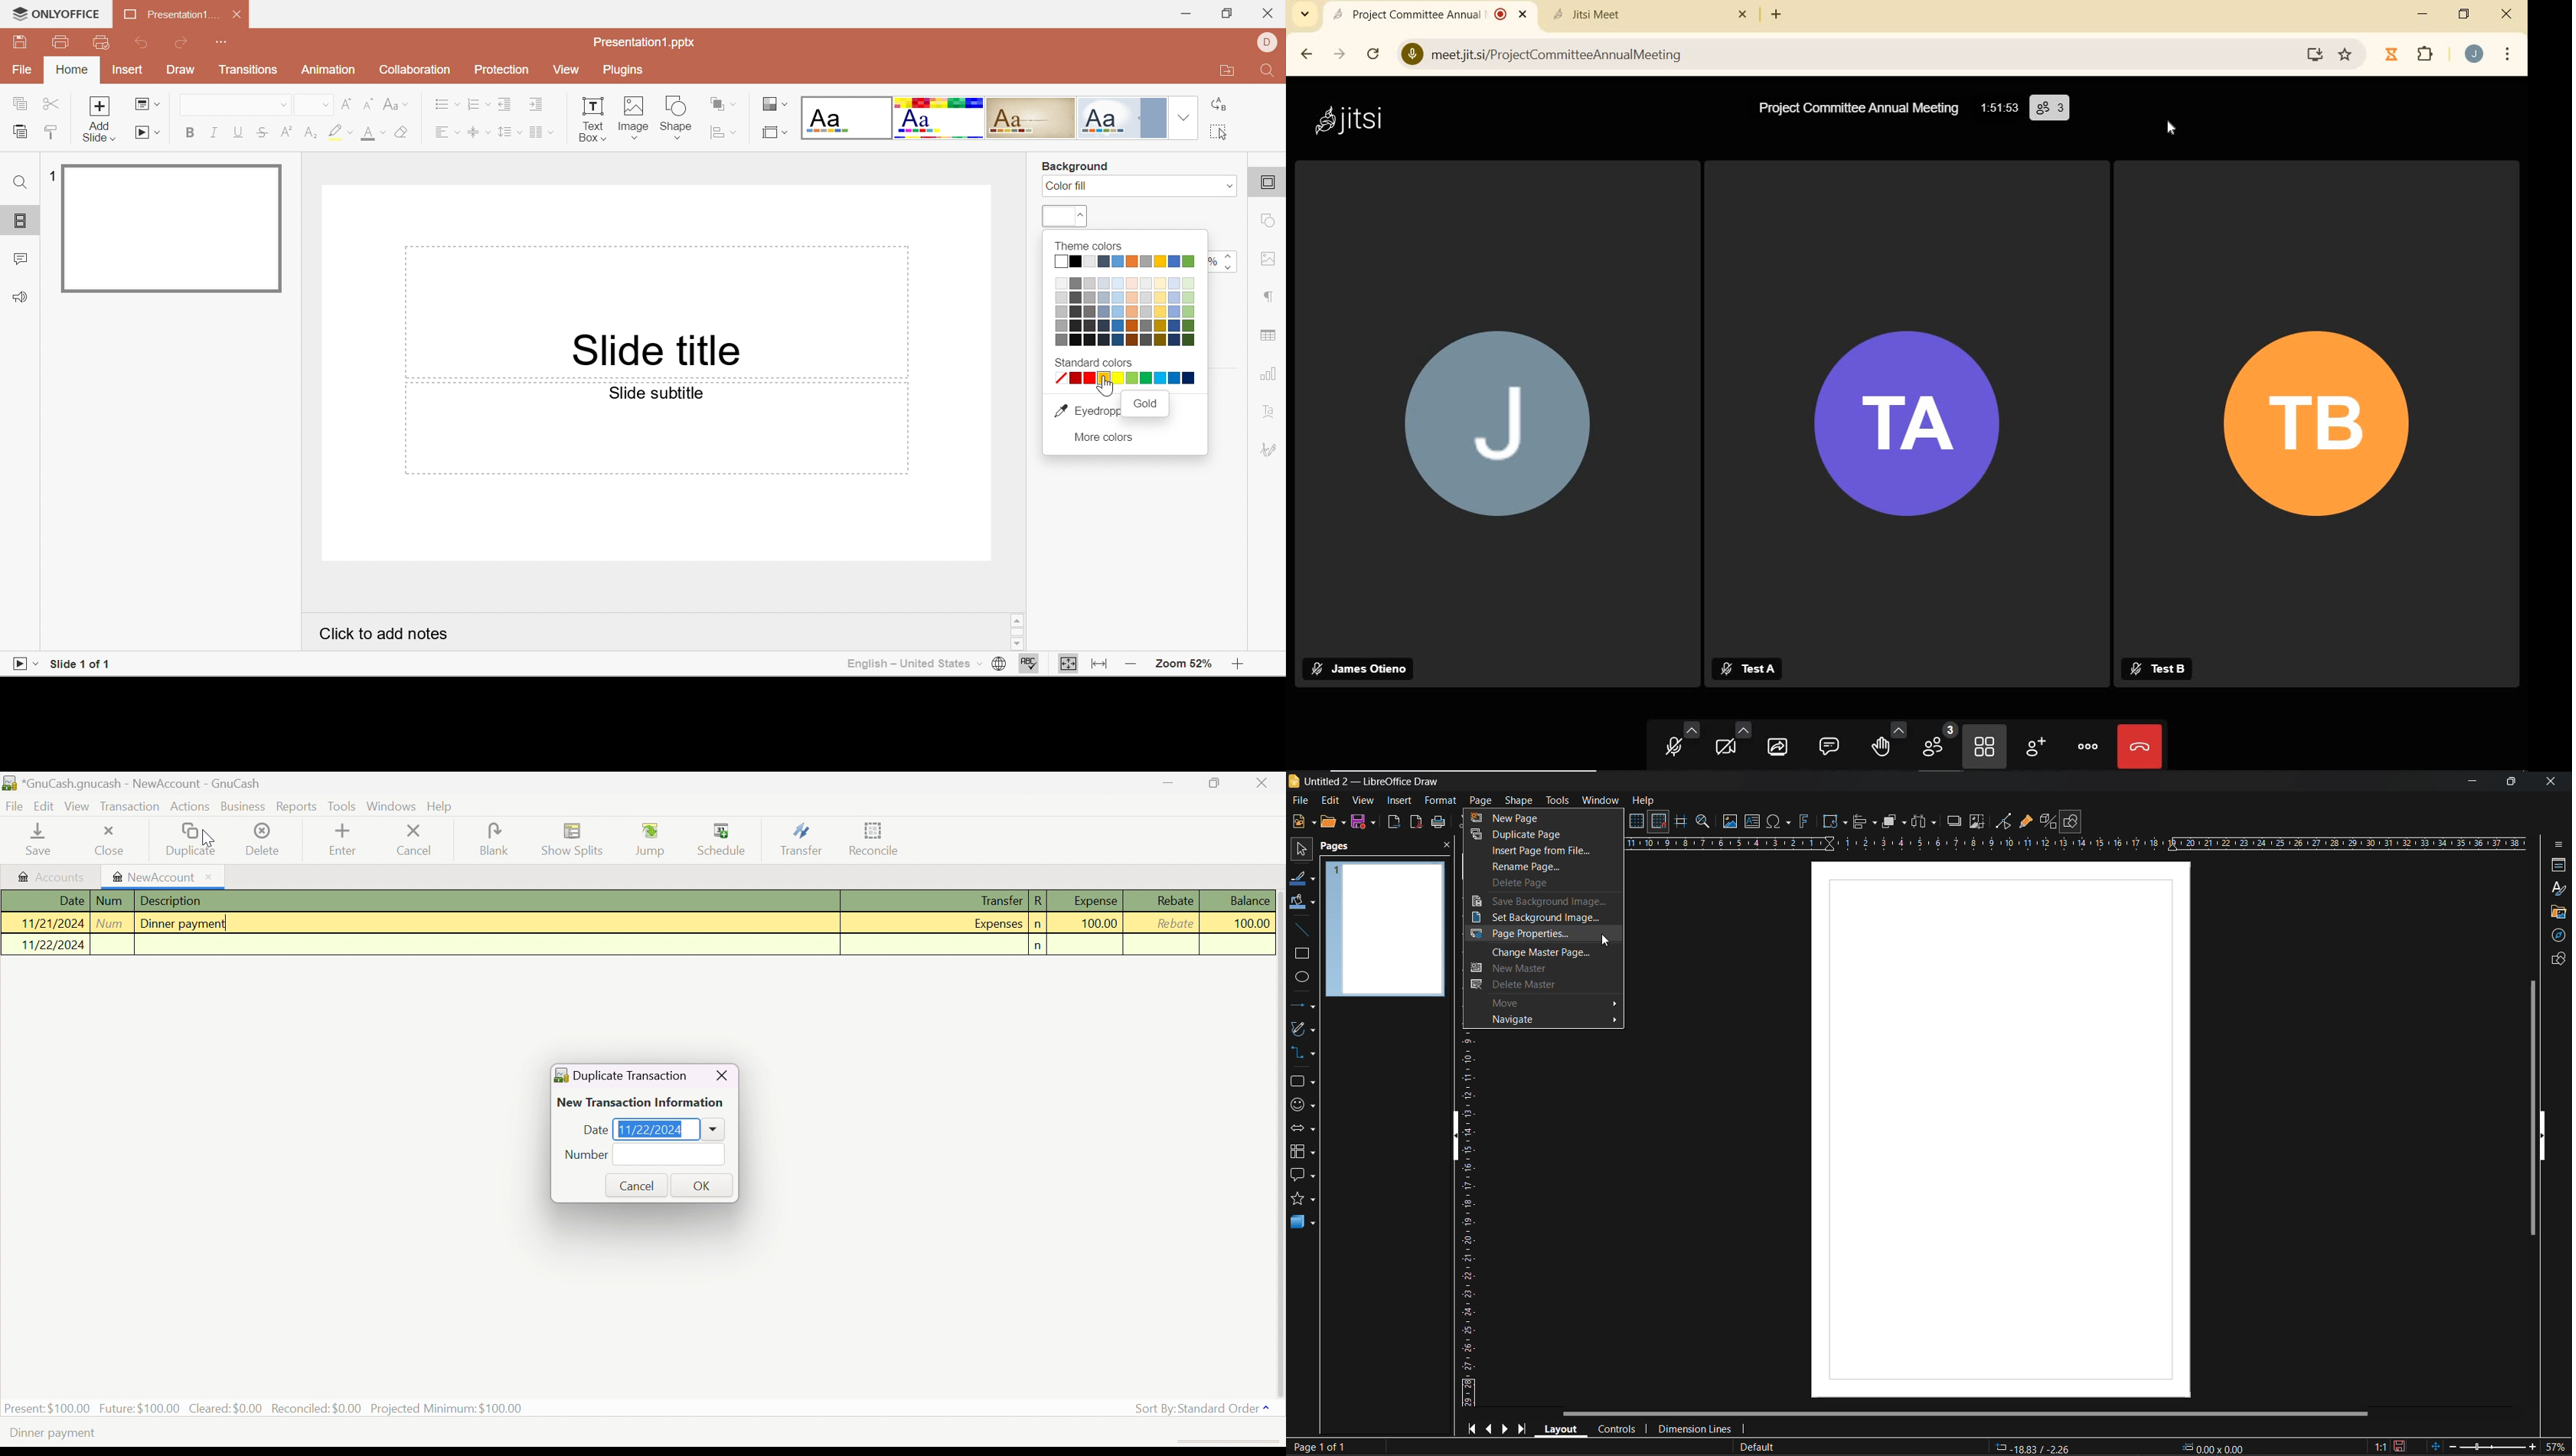  Describe the element at coordinates (2557, 961) in the screenshot. I see `shapes` at that location.